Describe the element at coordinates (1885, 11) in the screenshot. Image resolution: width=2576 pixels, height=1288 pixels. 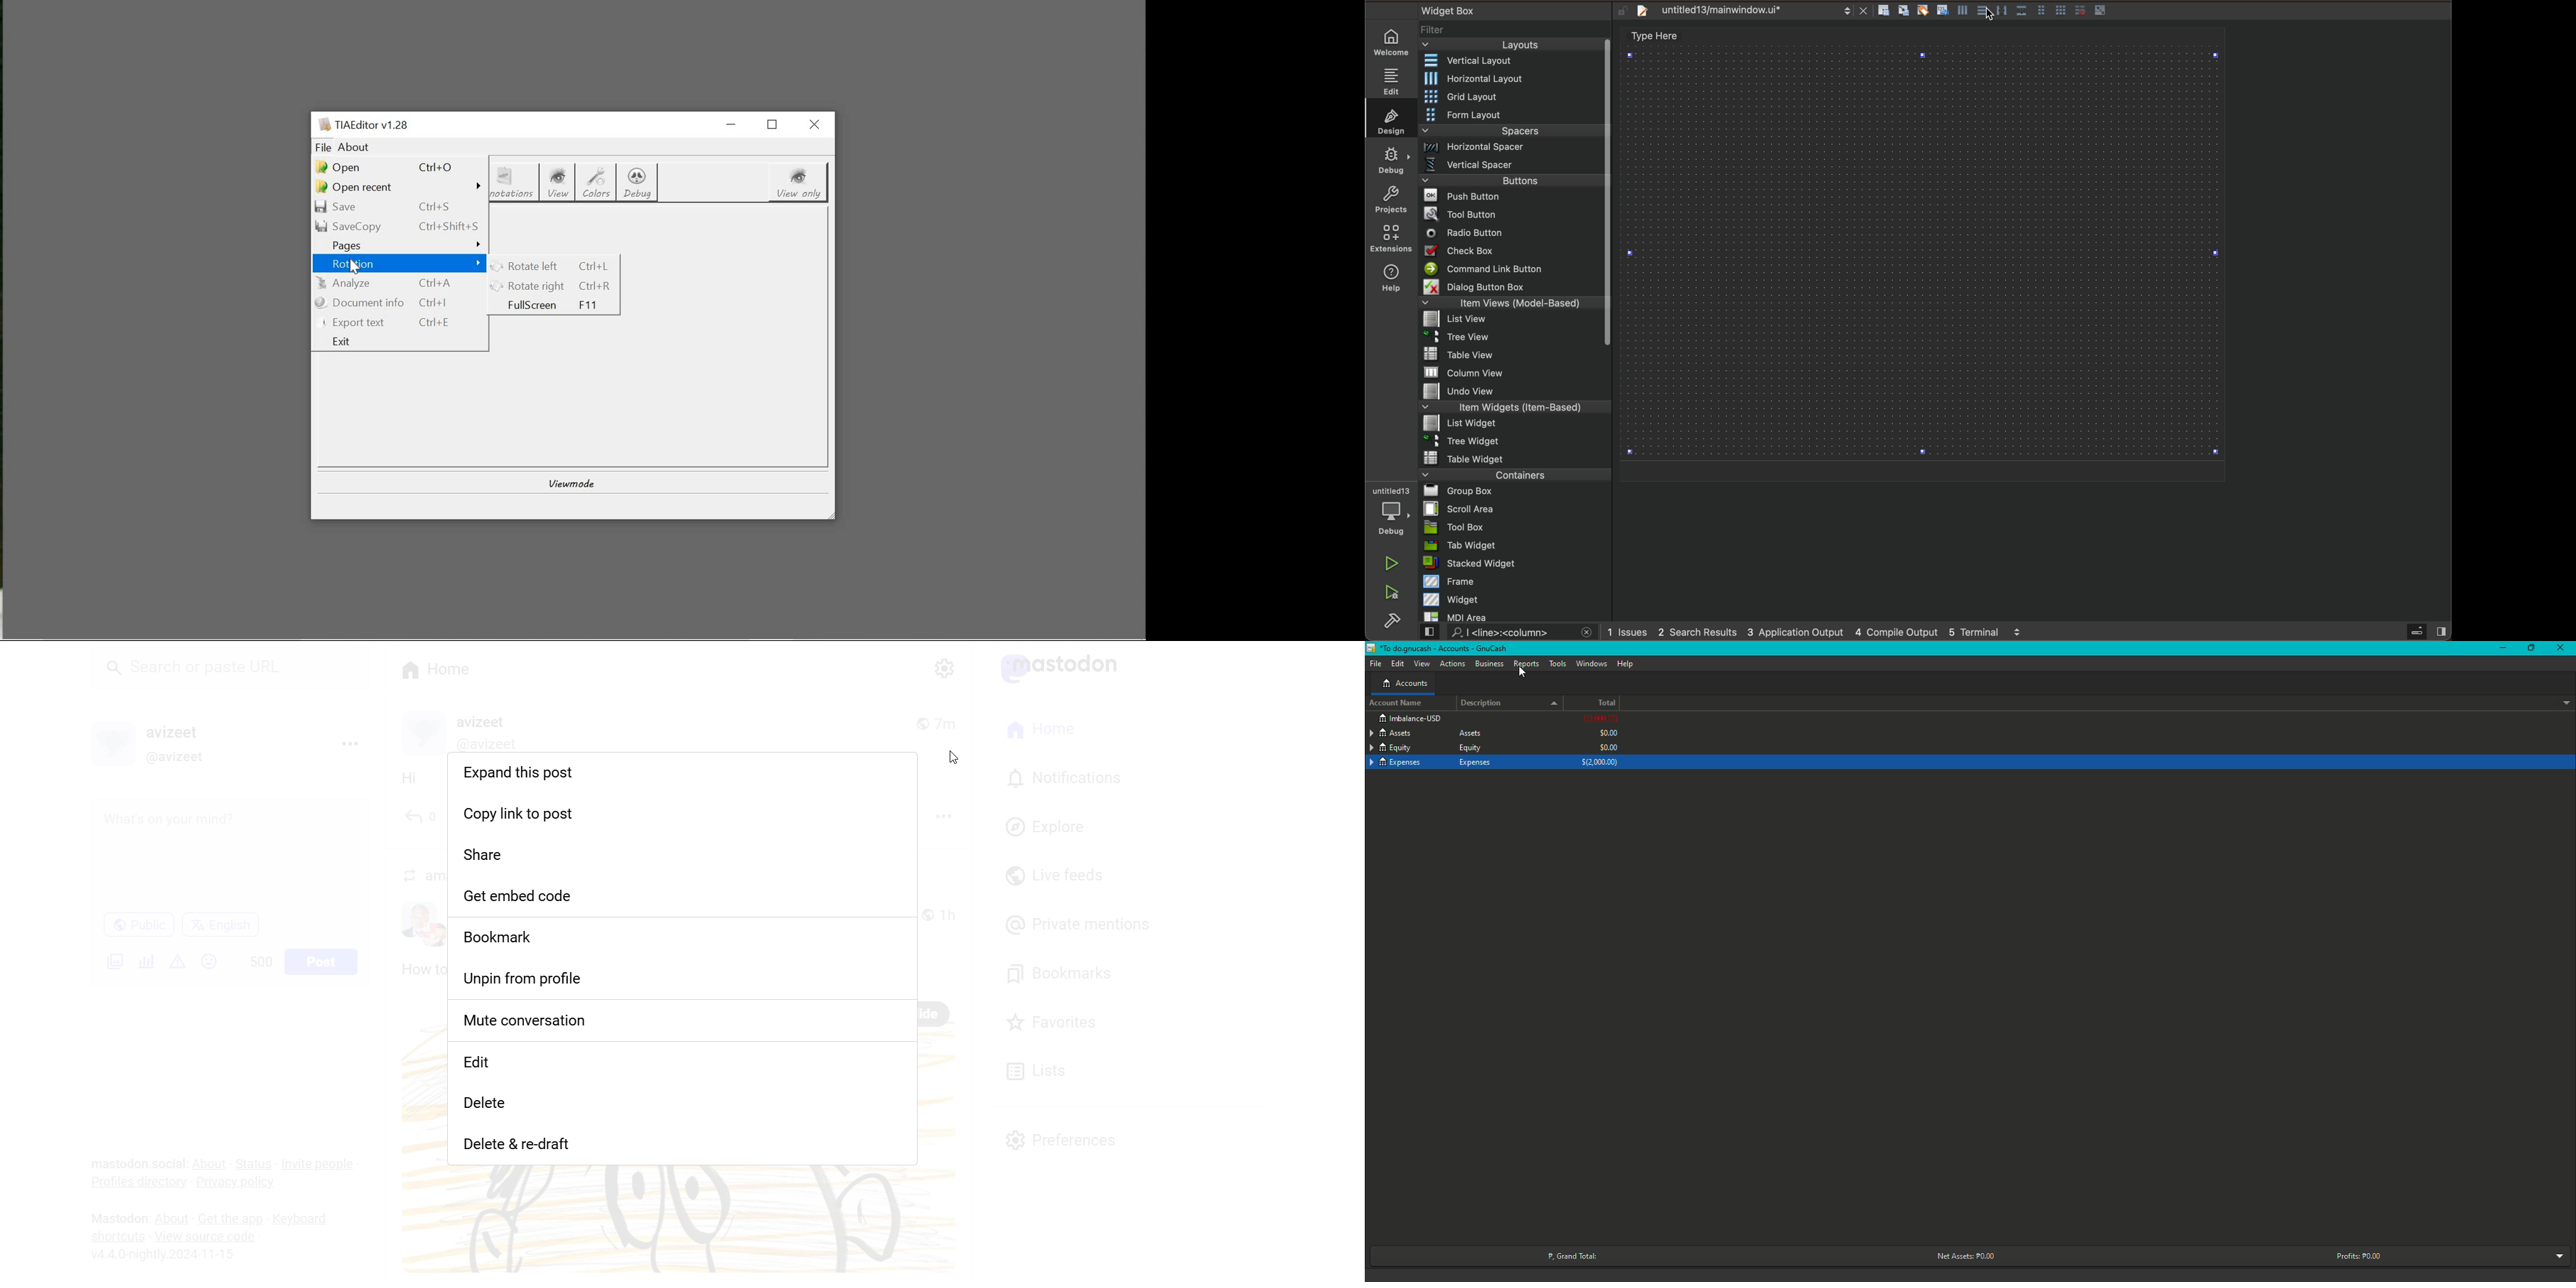
I see `` at that location.